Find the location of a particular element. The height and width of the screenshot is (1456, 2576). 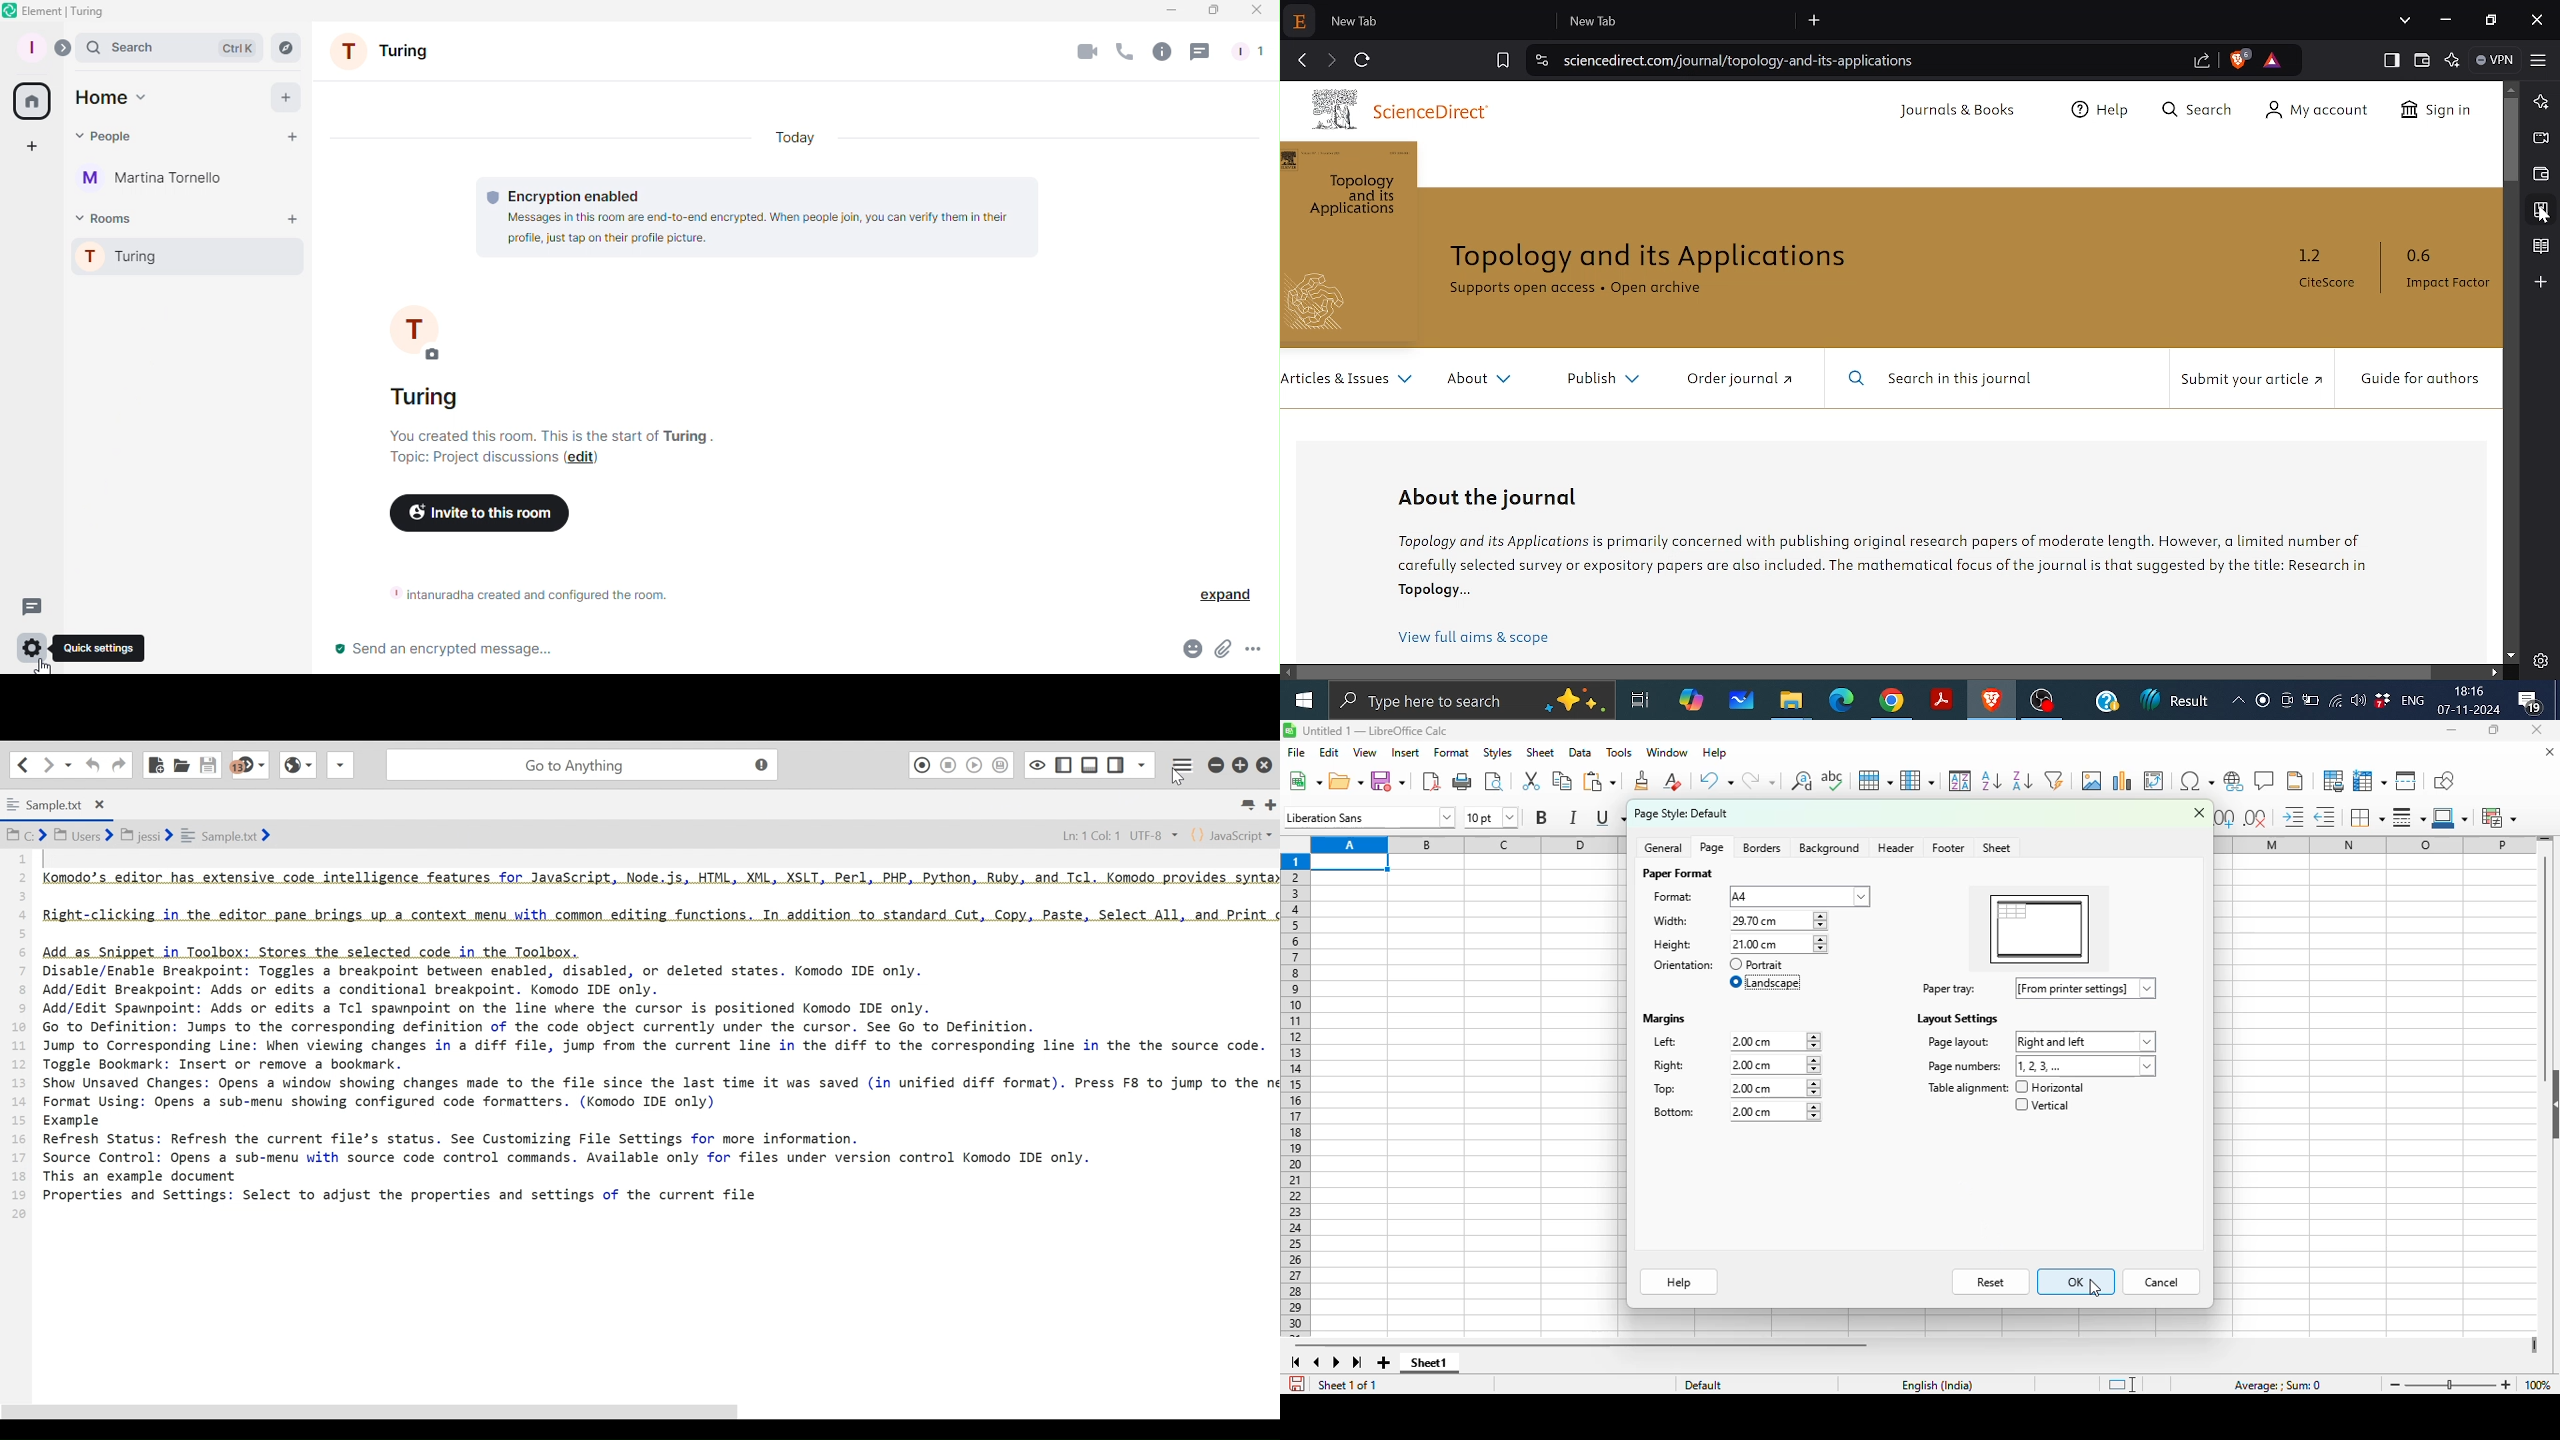

Go forward one loaction is located at coordinates (47, 765).